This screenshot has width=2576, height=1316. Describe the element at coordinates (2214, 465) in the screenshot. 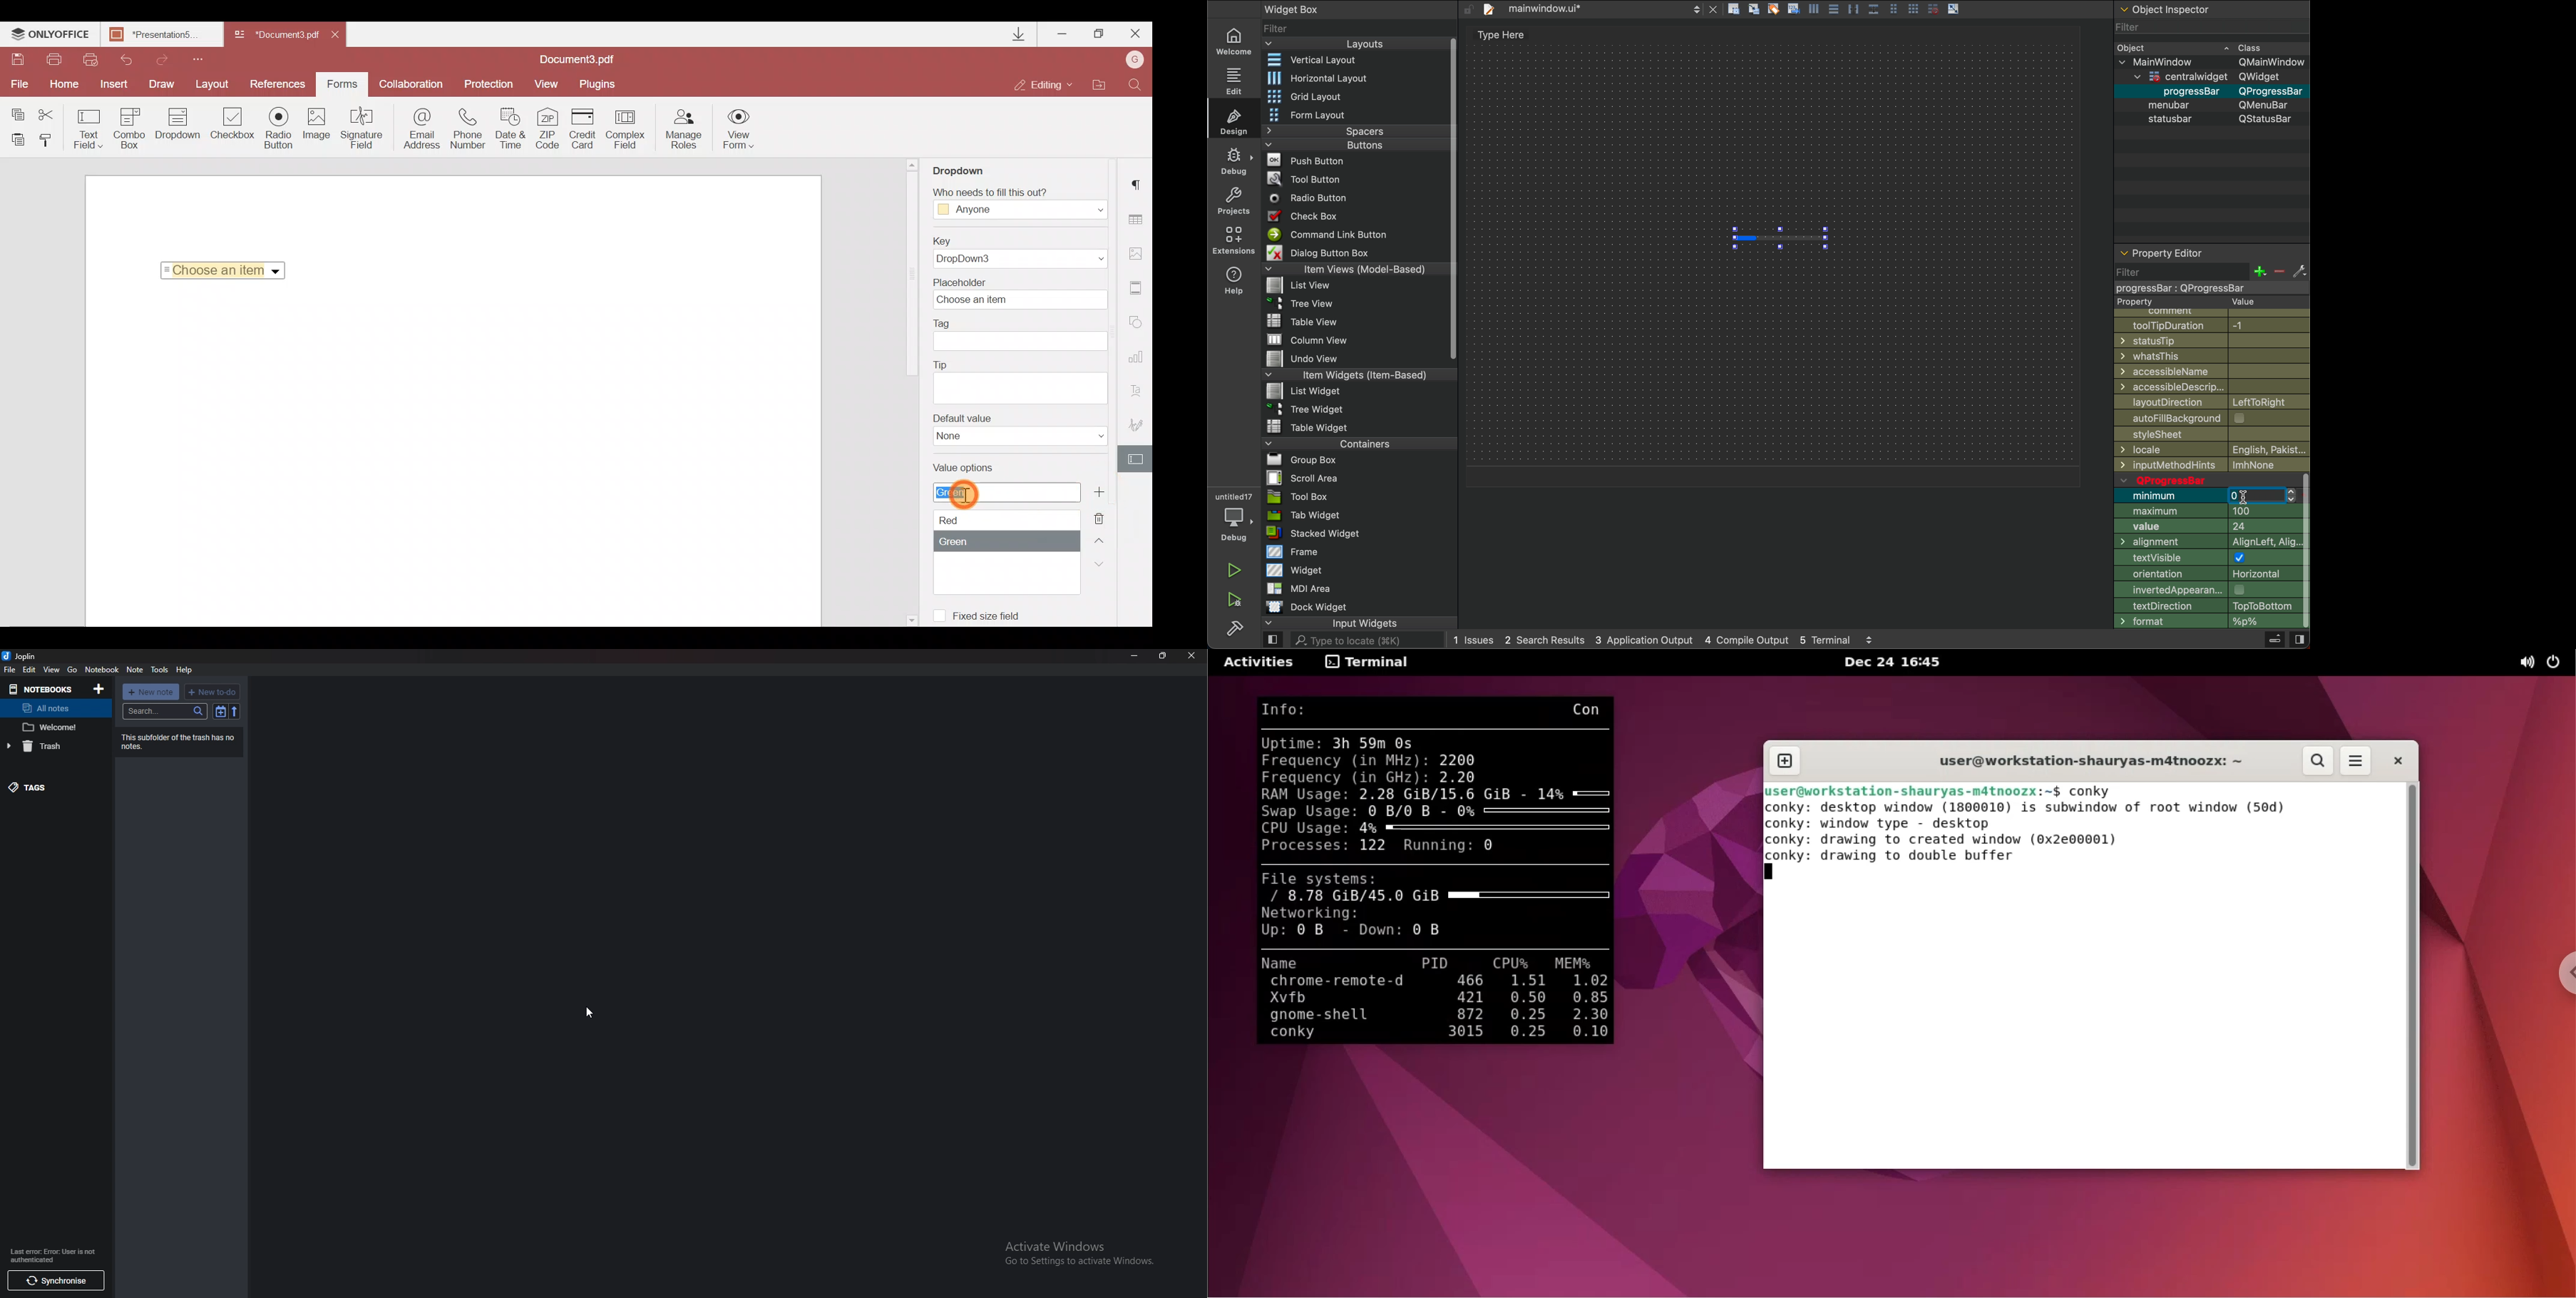

I see `Input method` at that location.